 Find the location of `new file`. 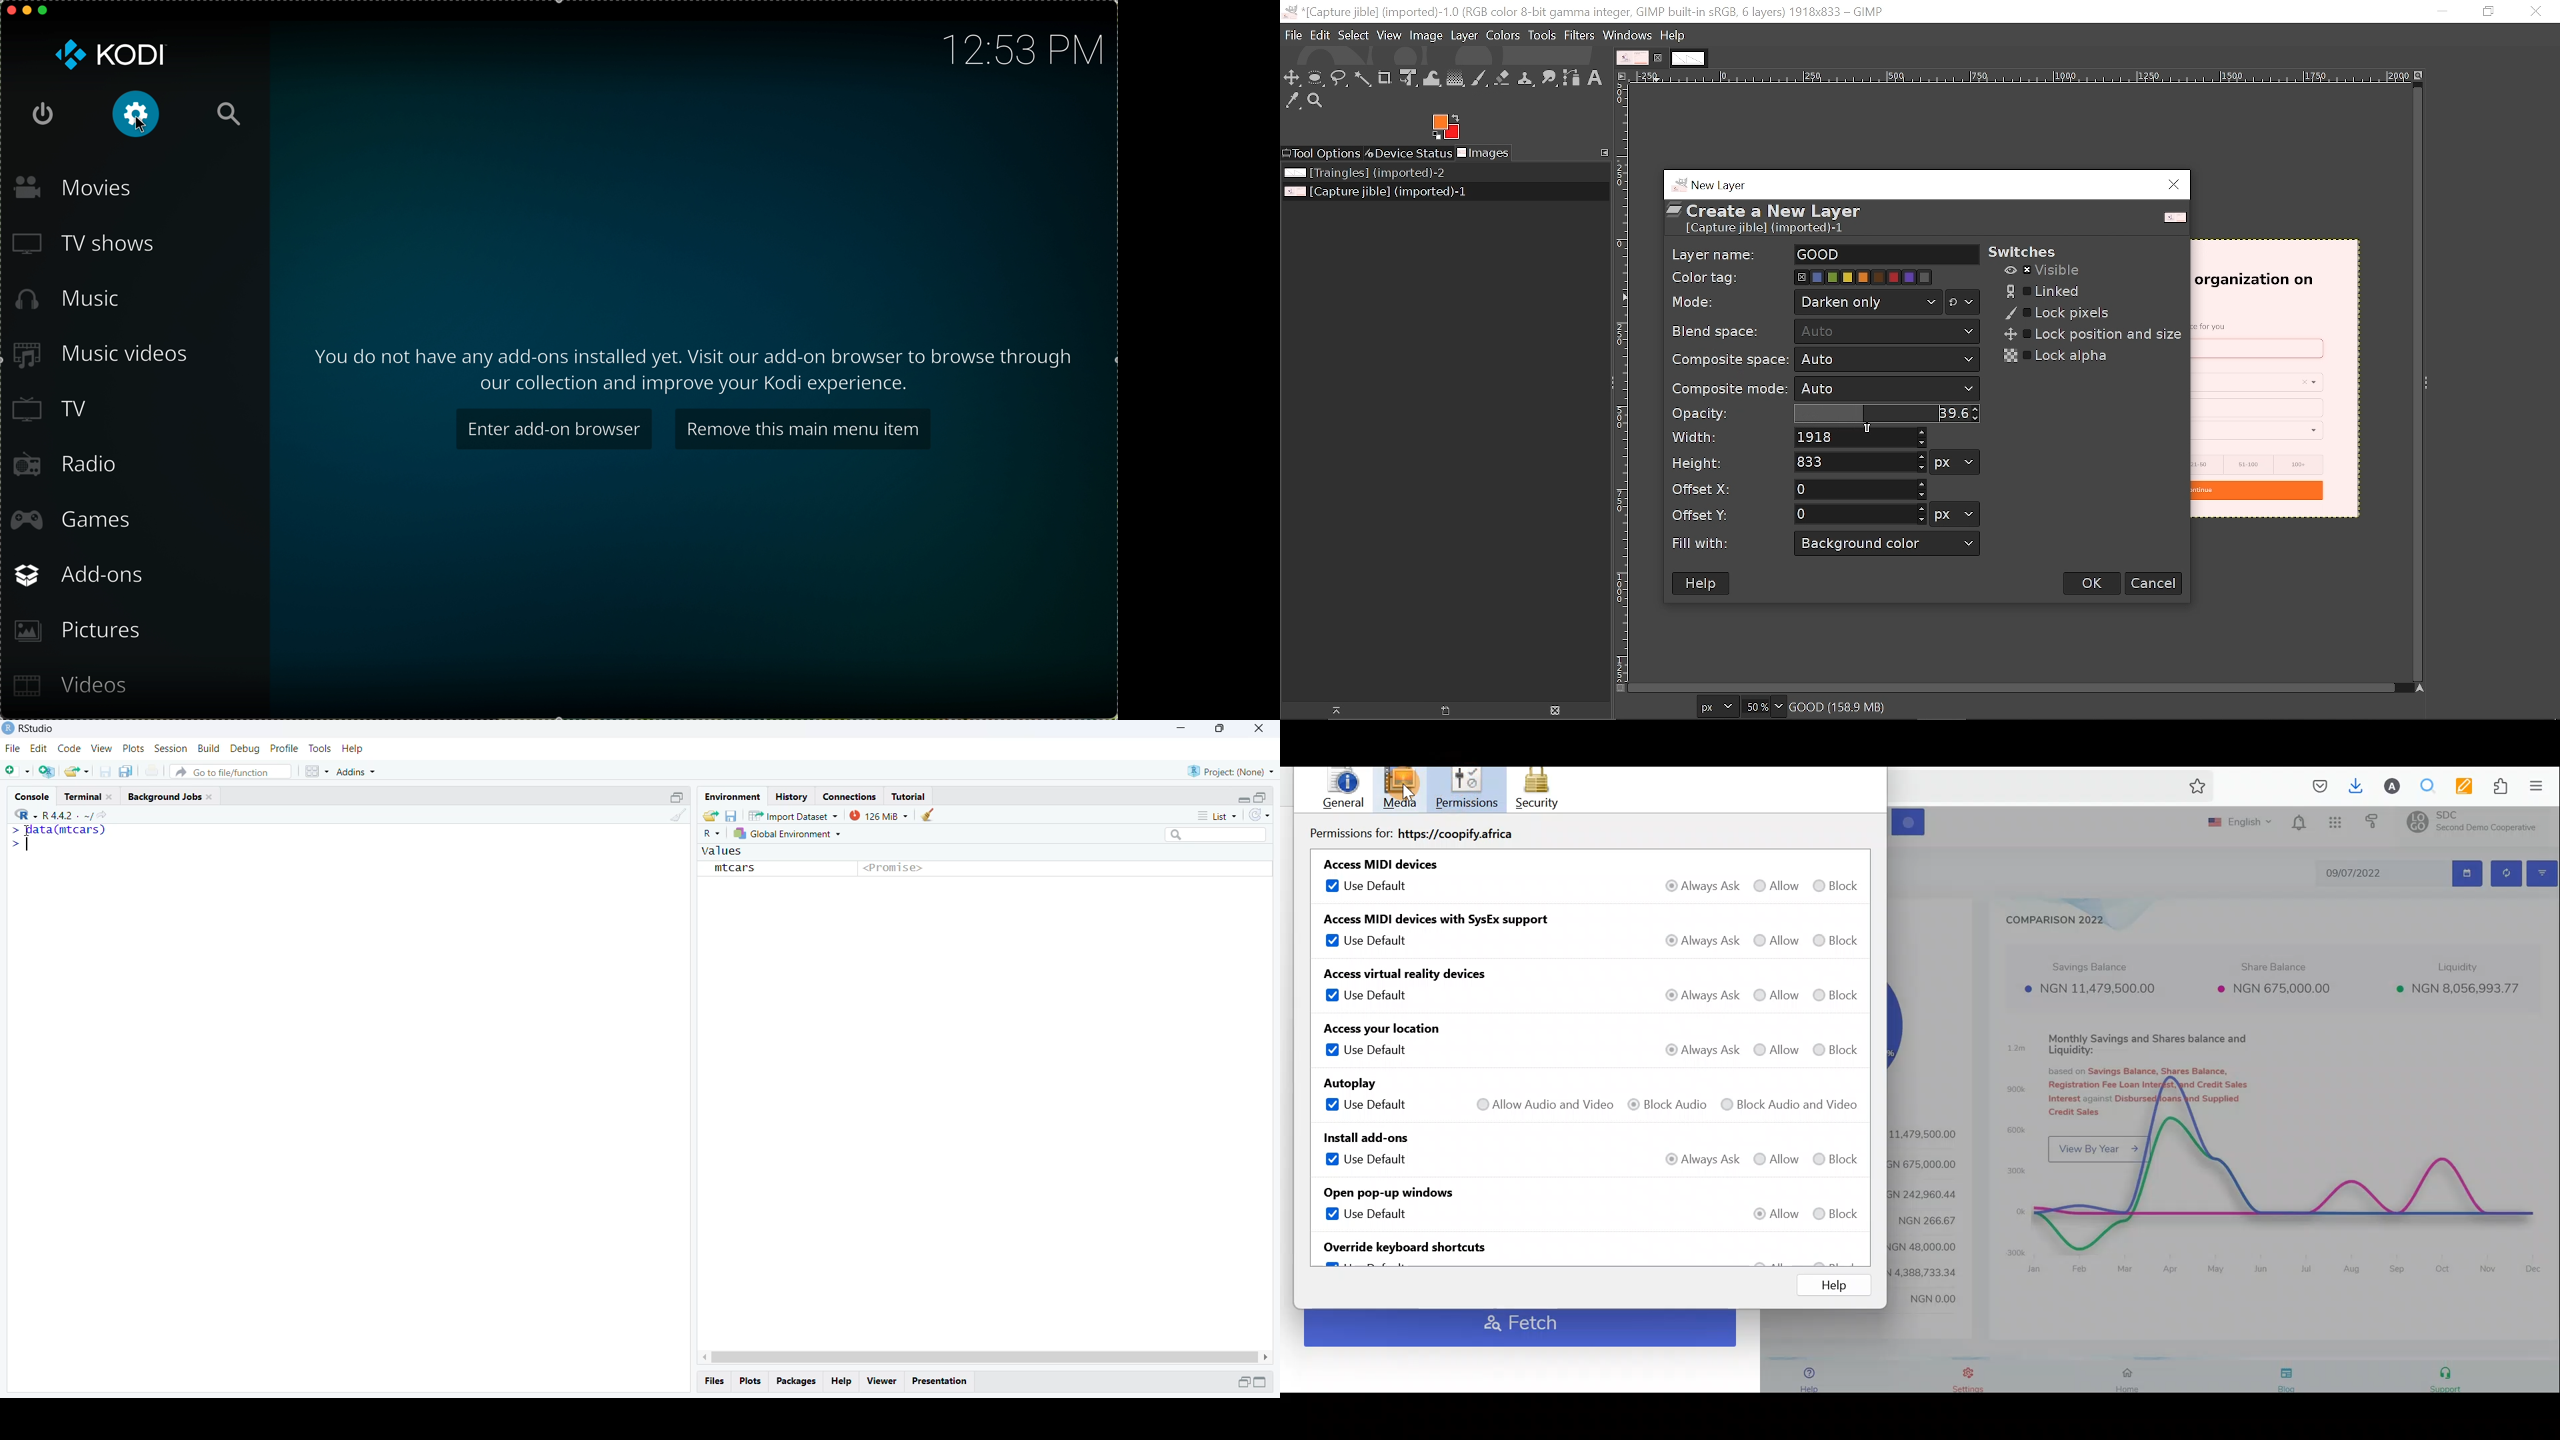

new file is located at coordinates (18, 771).